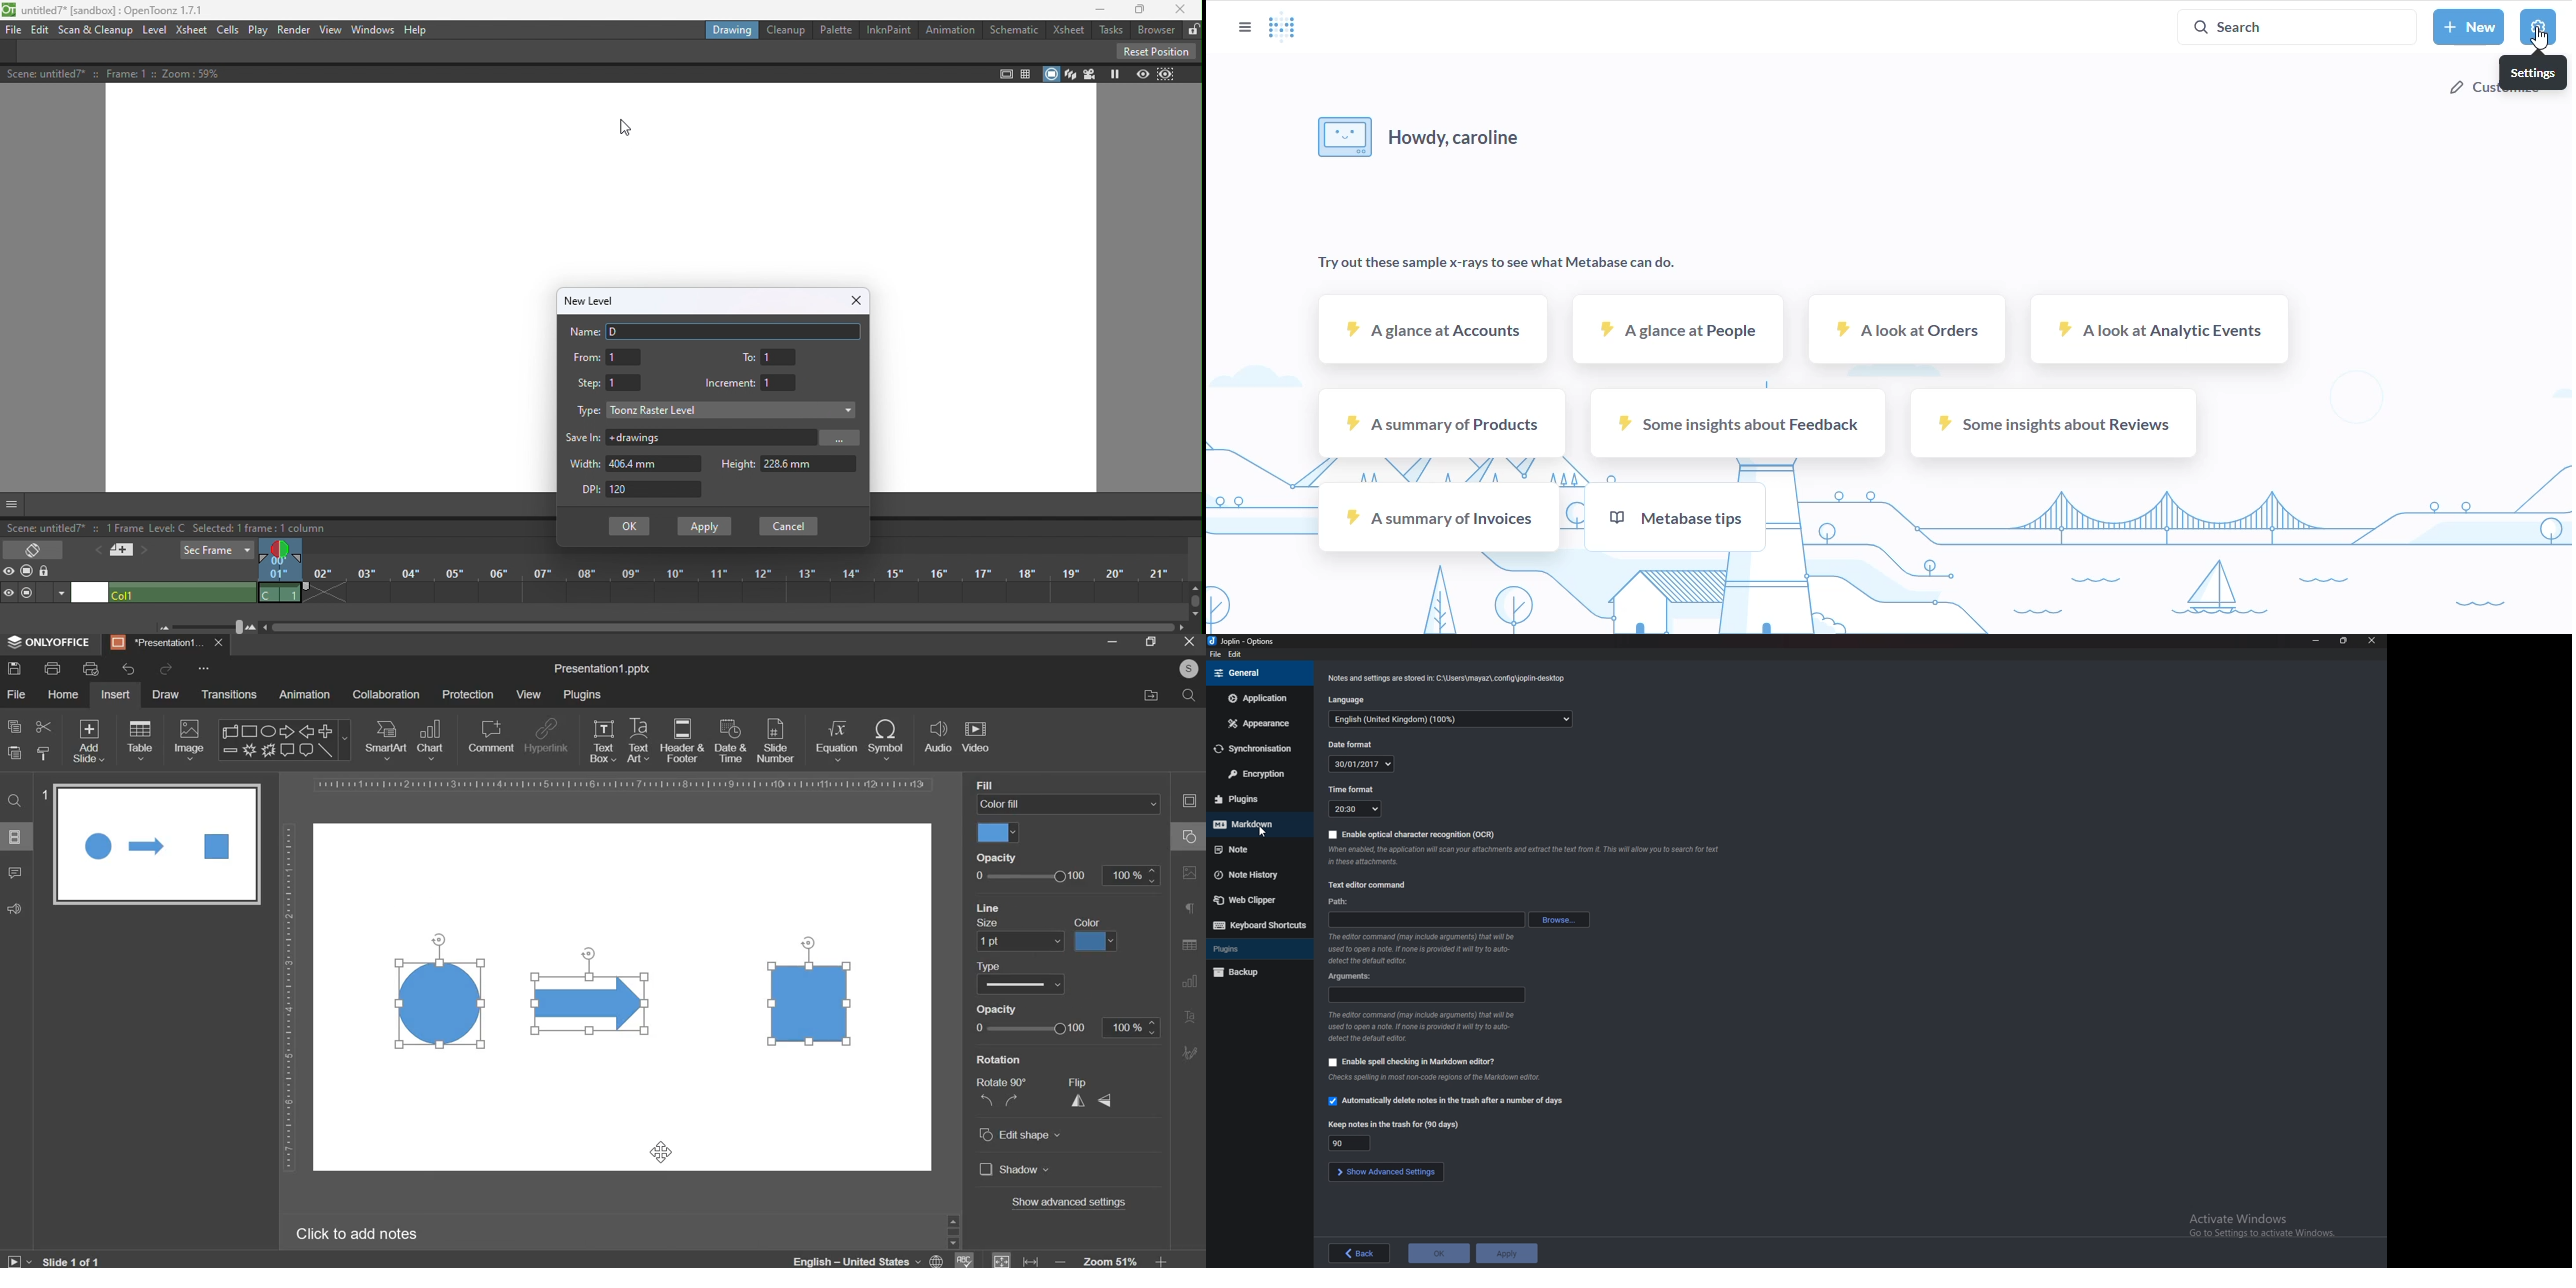 This screenshot has height=1288, width=2576. I want to click on exit, so click(1190, 640).